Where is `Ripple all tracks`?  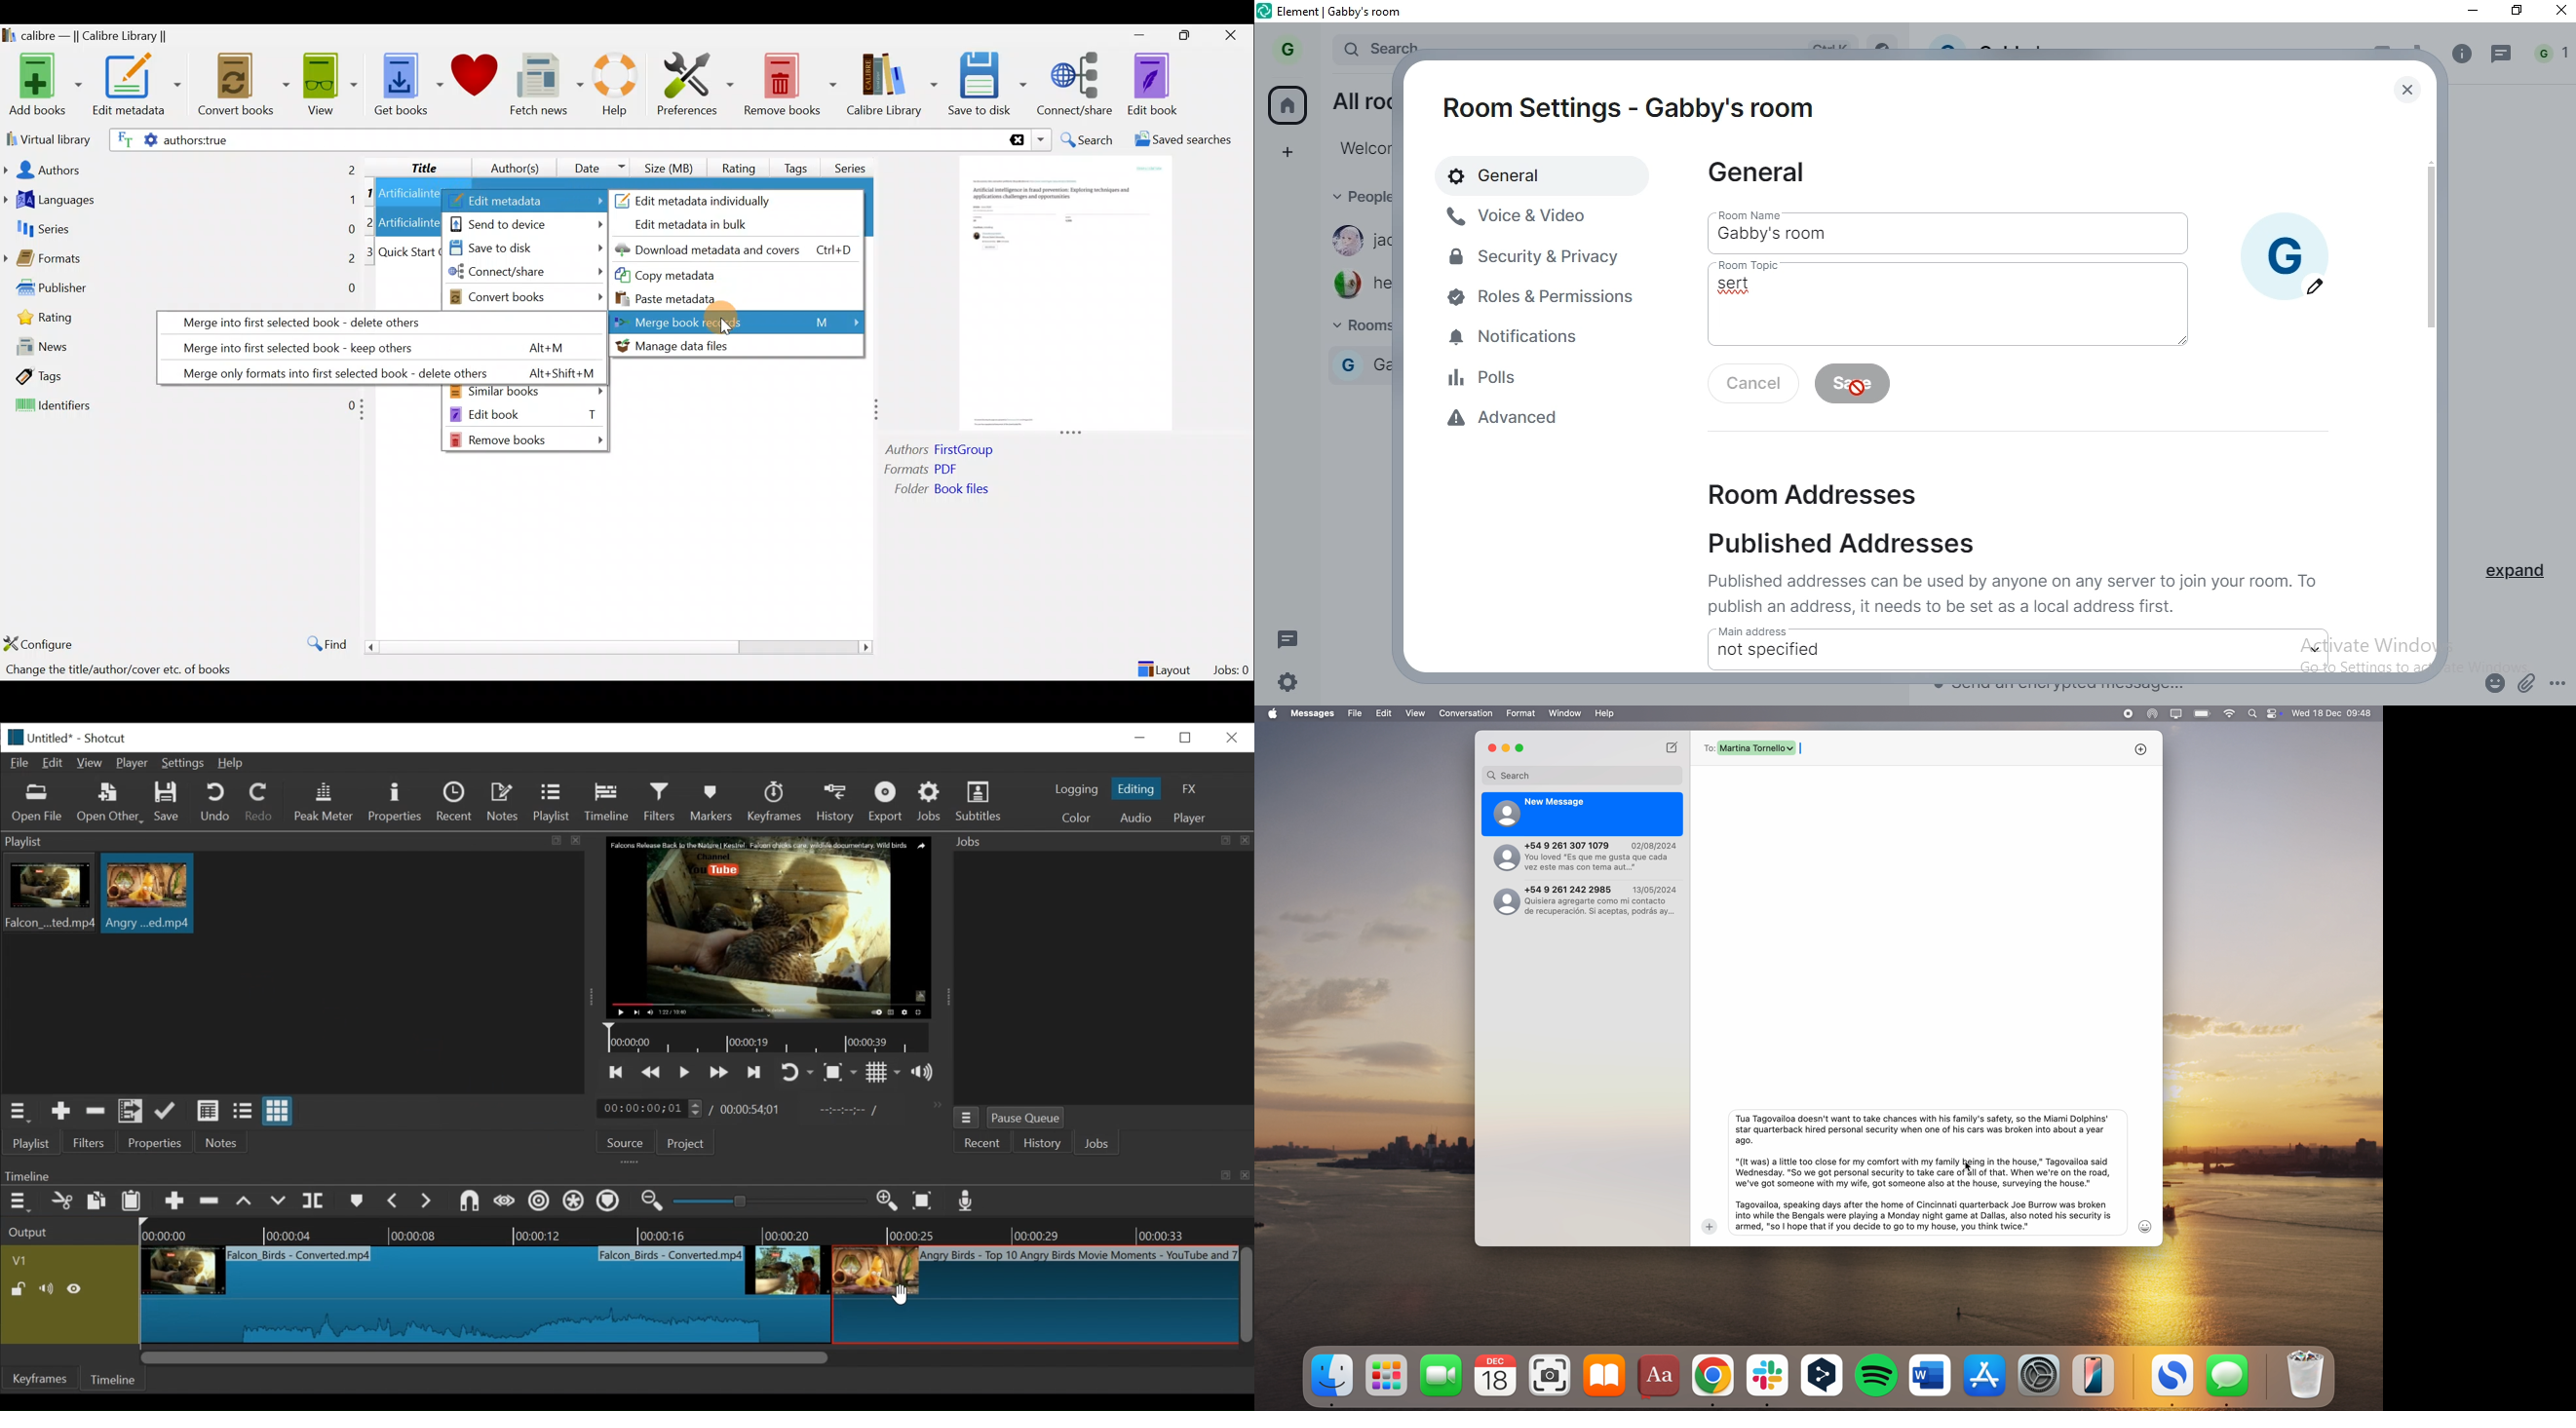 Ripple all tracks is located at coordinates (573, 1203).